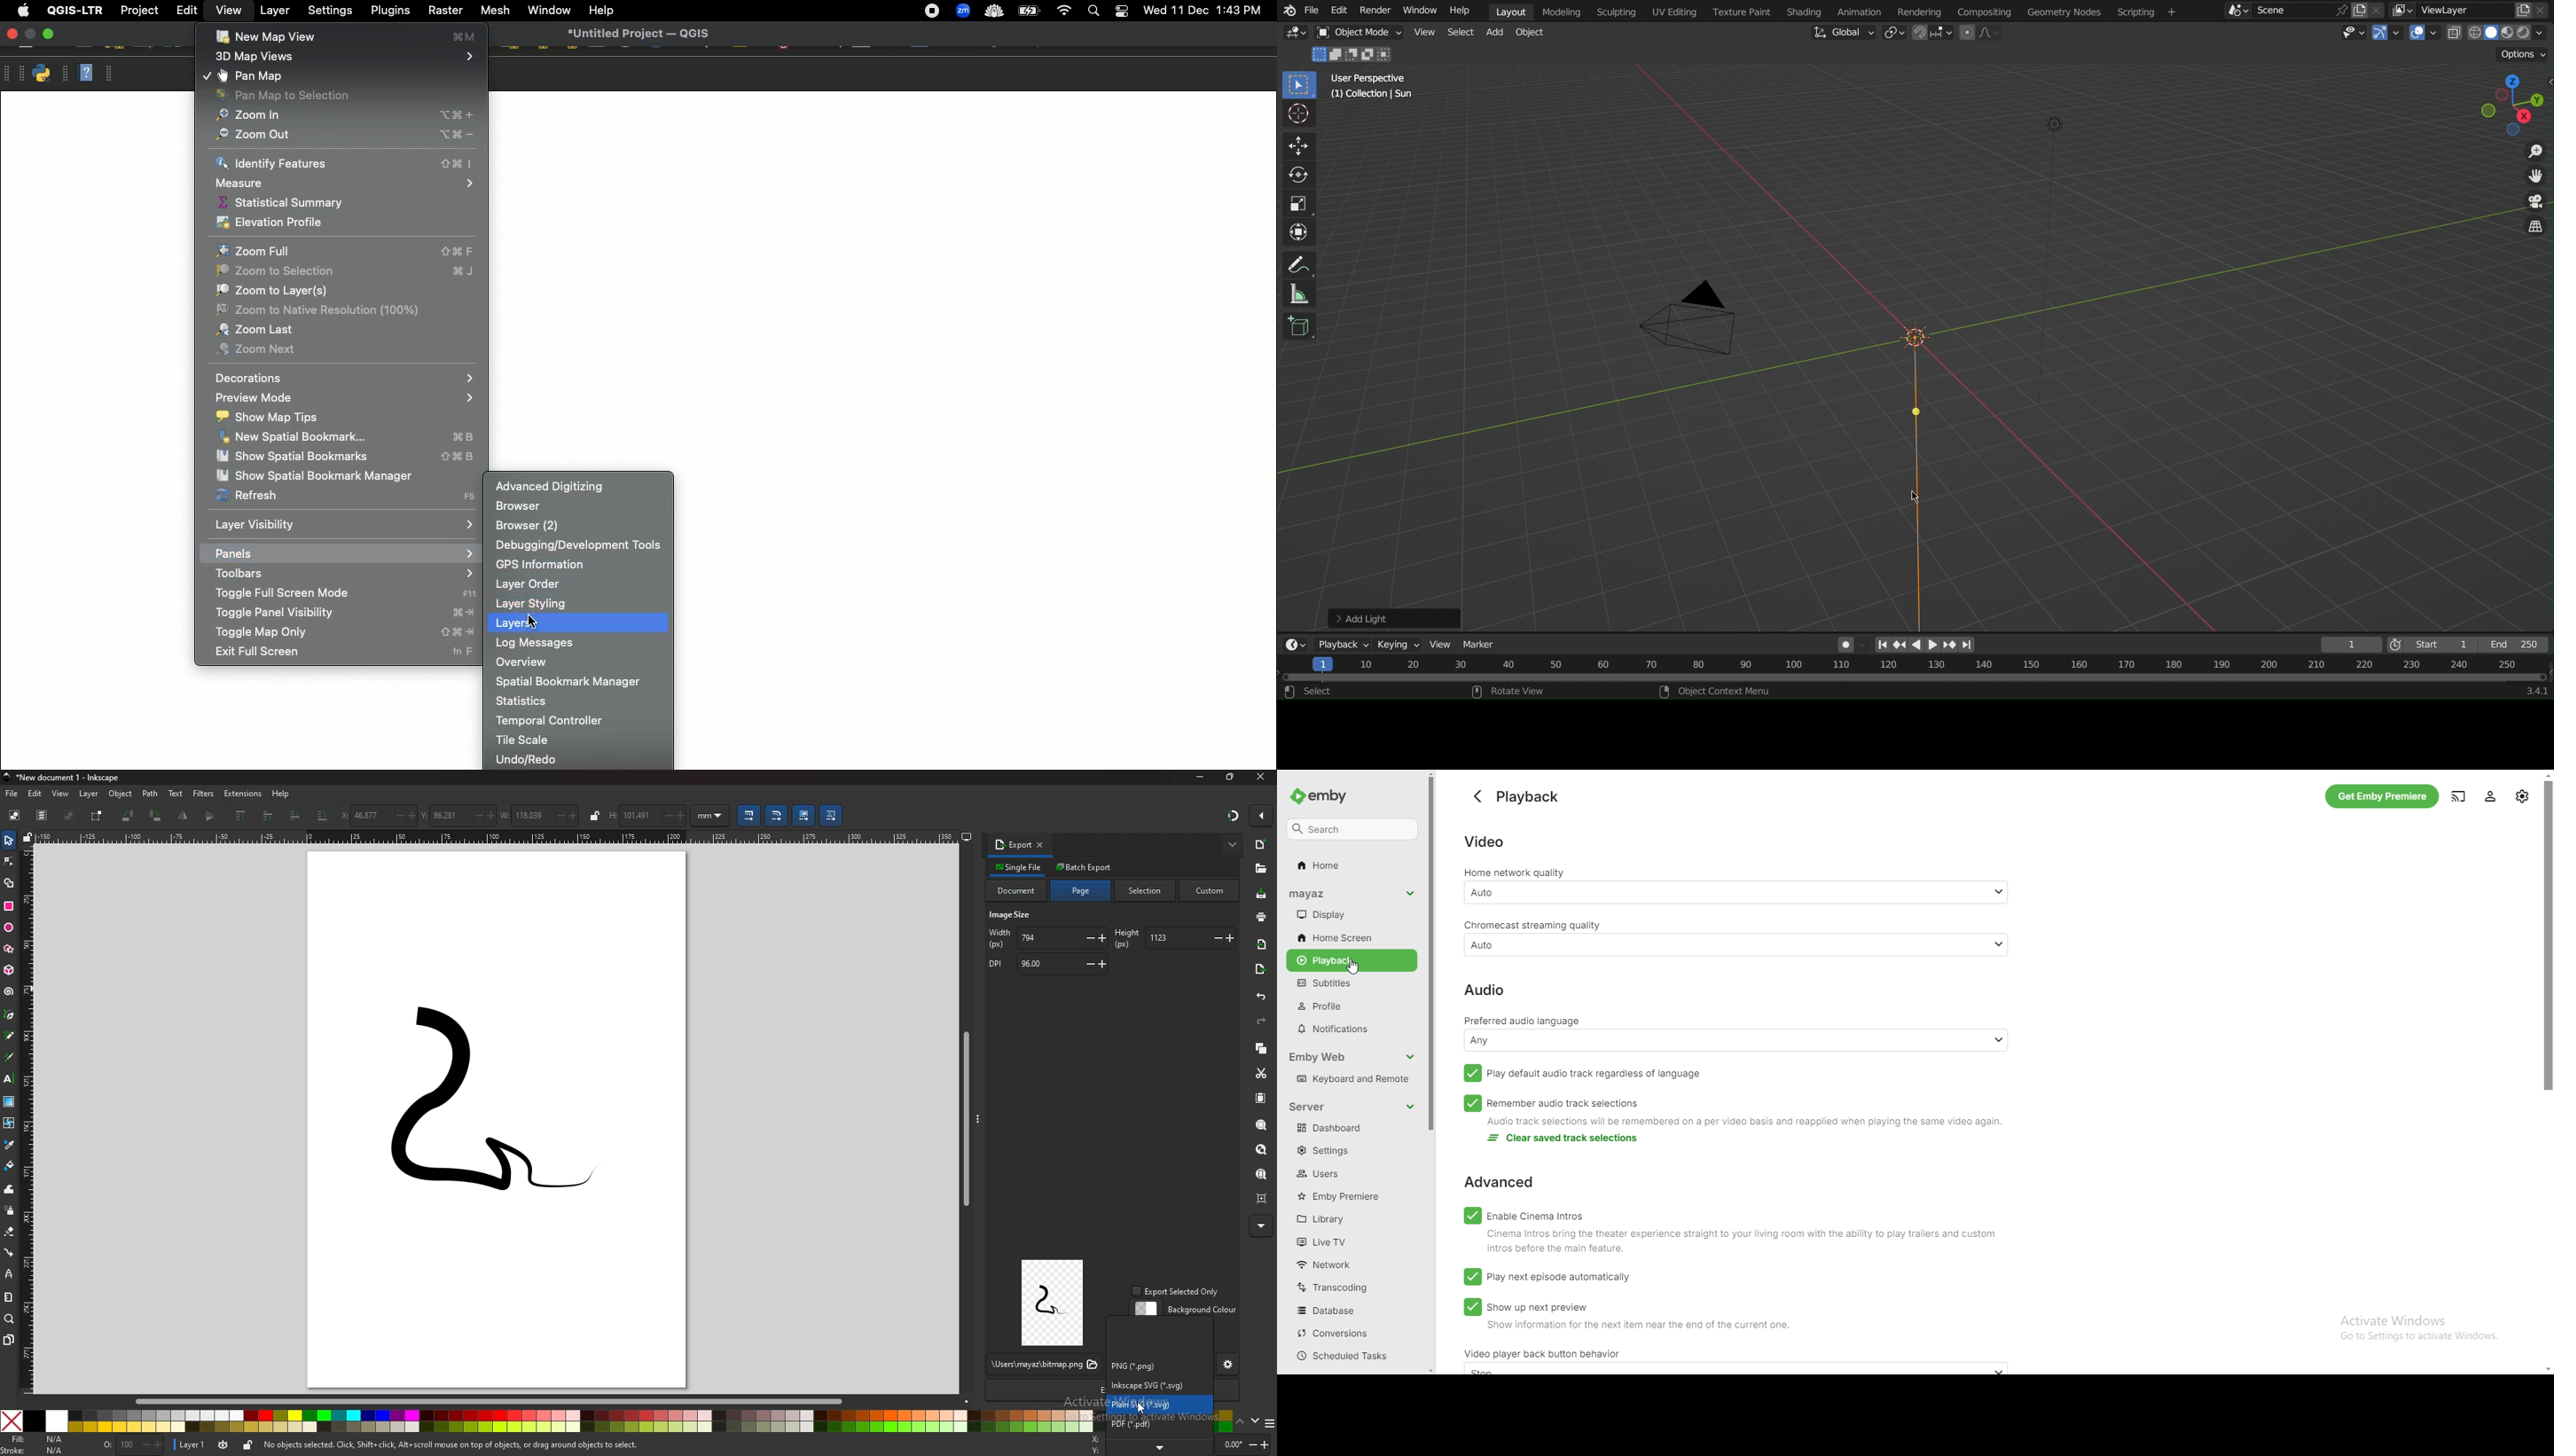  I want to click on help, so click(281, 794).